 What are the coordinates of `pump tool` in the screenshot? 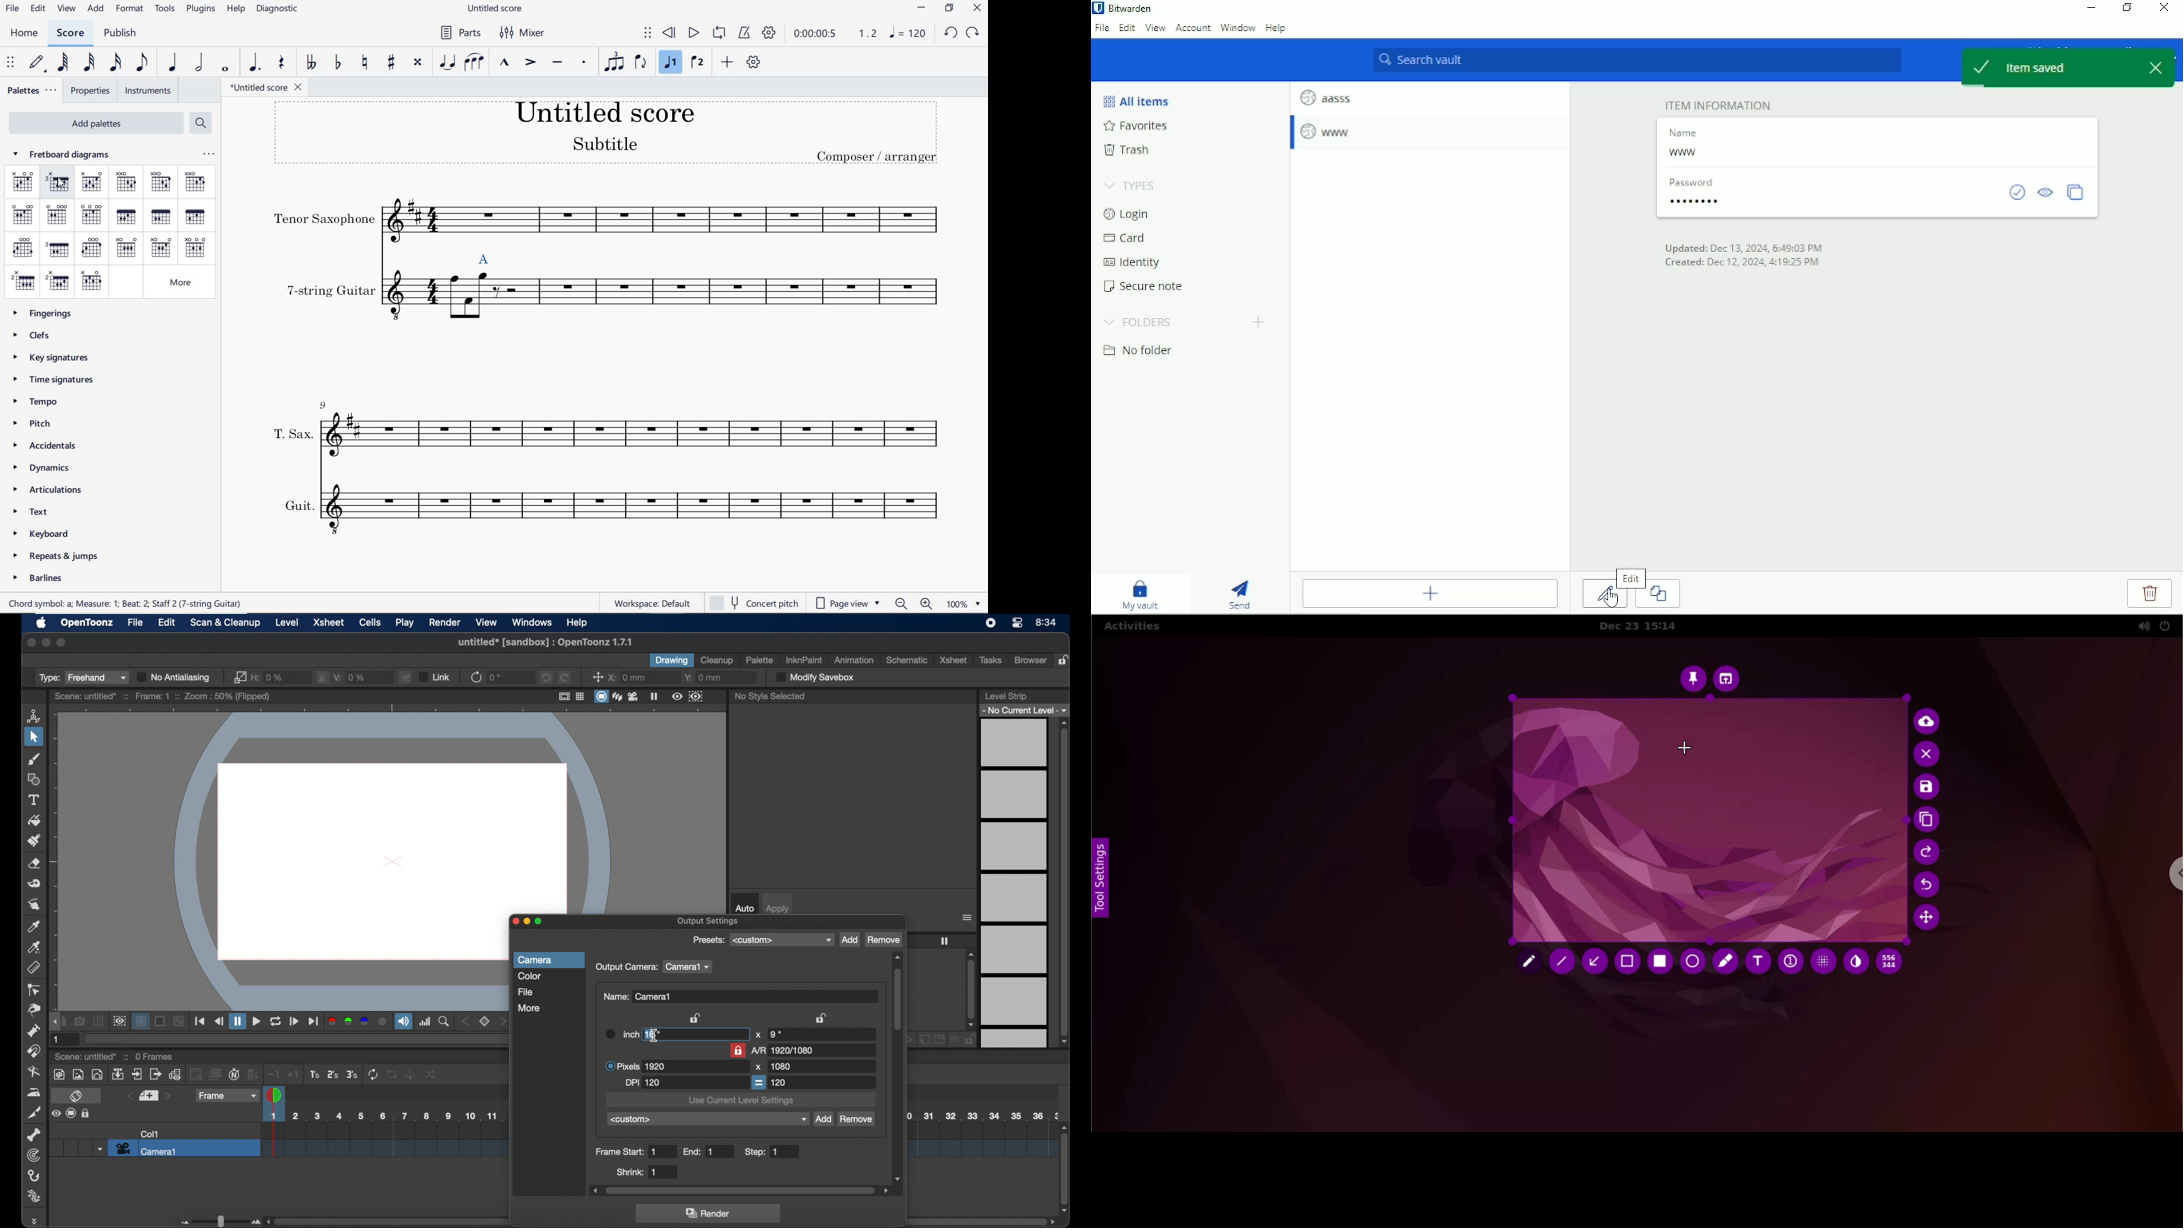 It's located at (32, 1030).